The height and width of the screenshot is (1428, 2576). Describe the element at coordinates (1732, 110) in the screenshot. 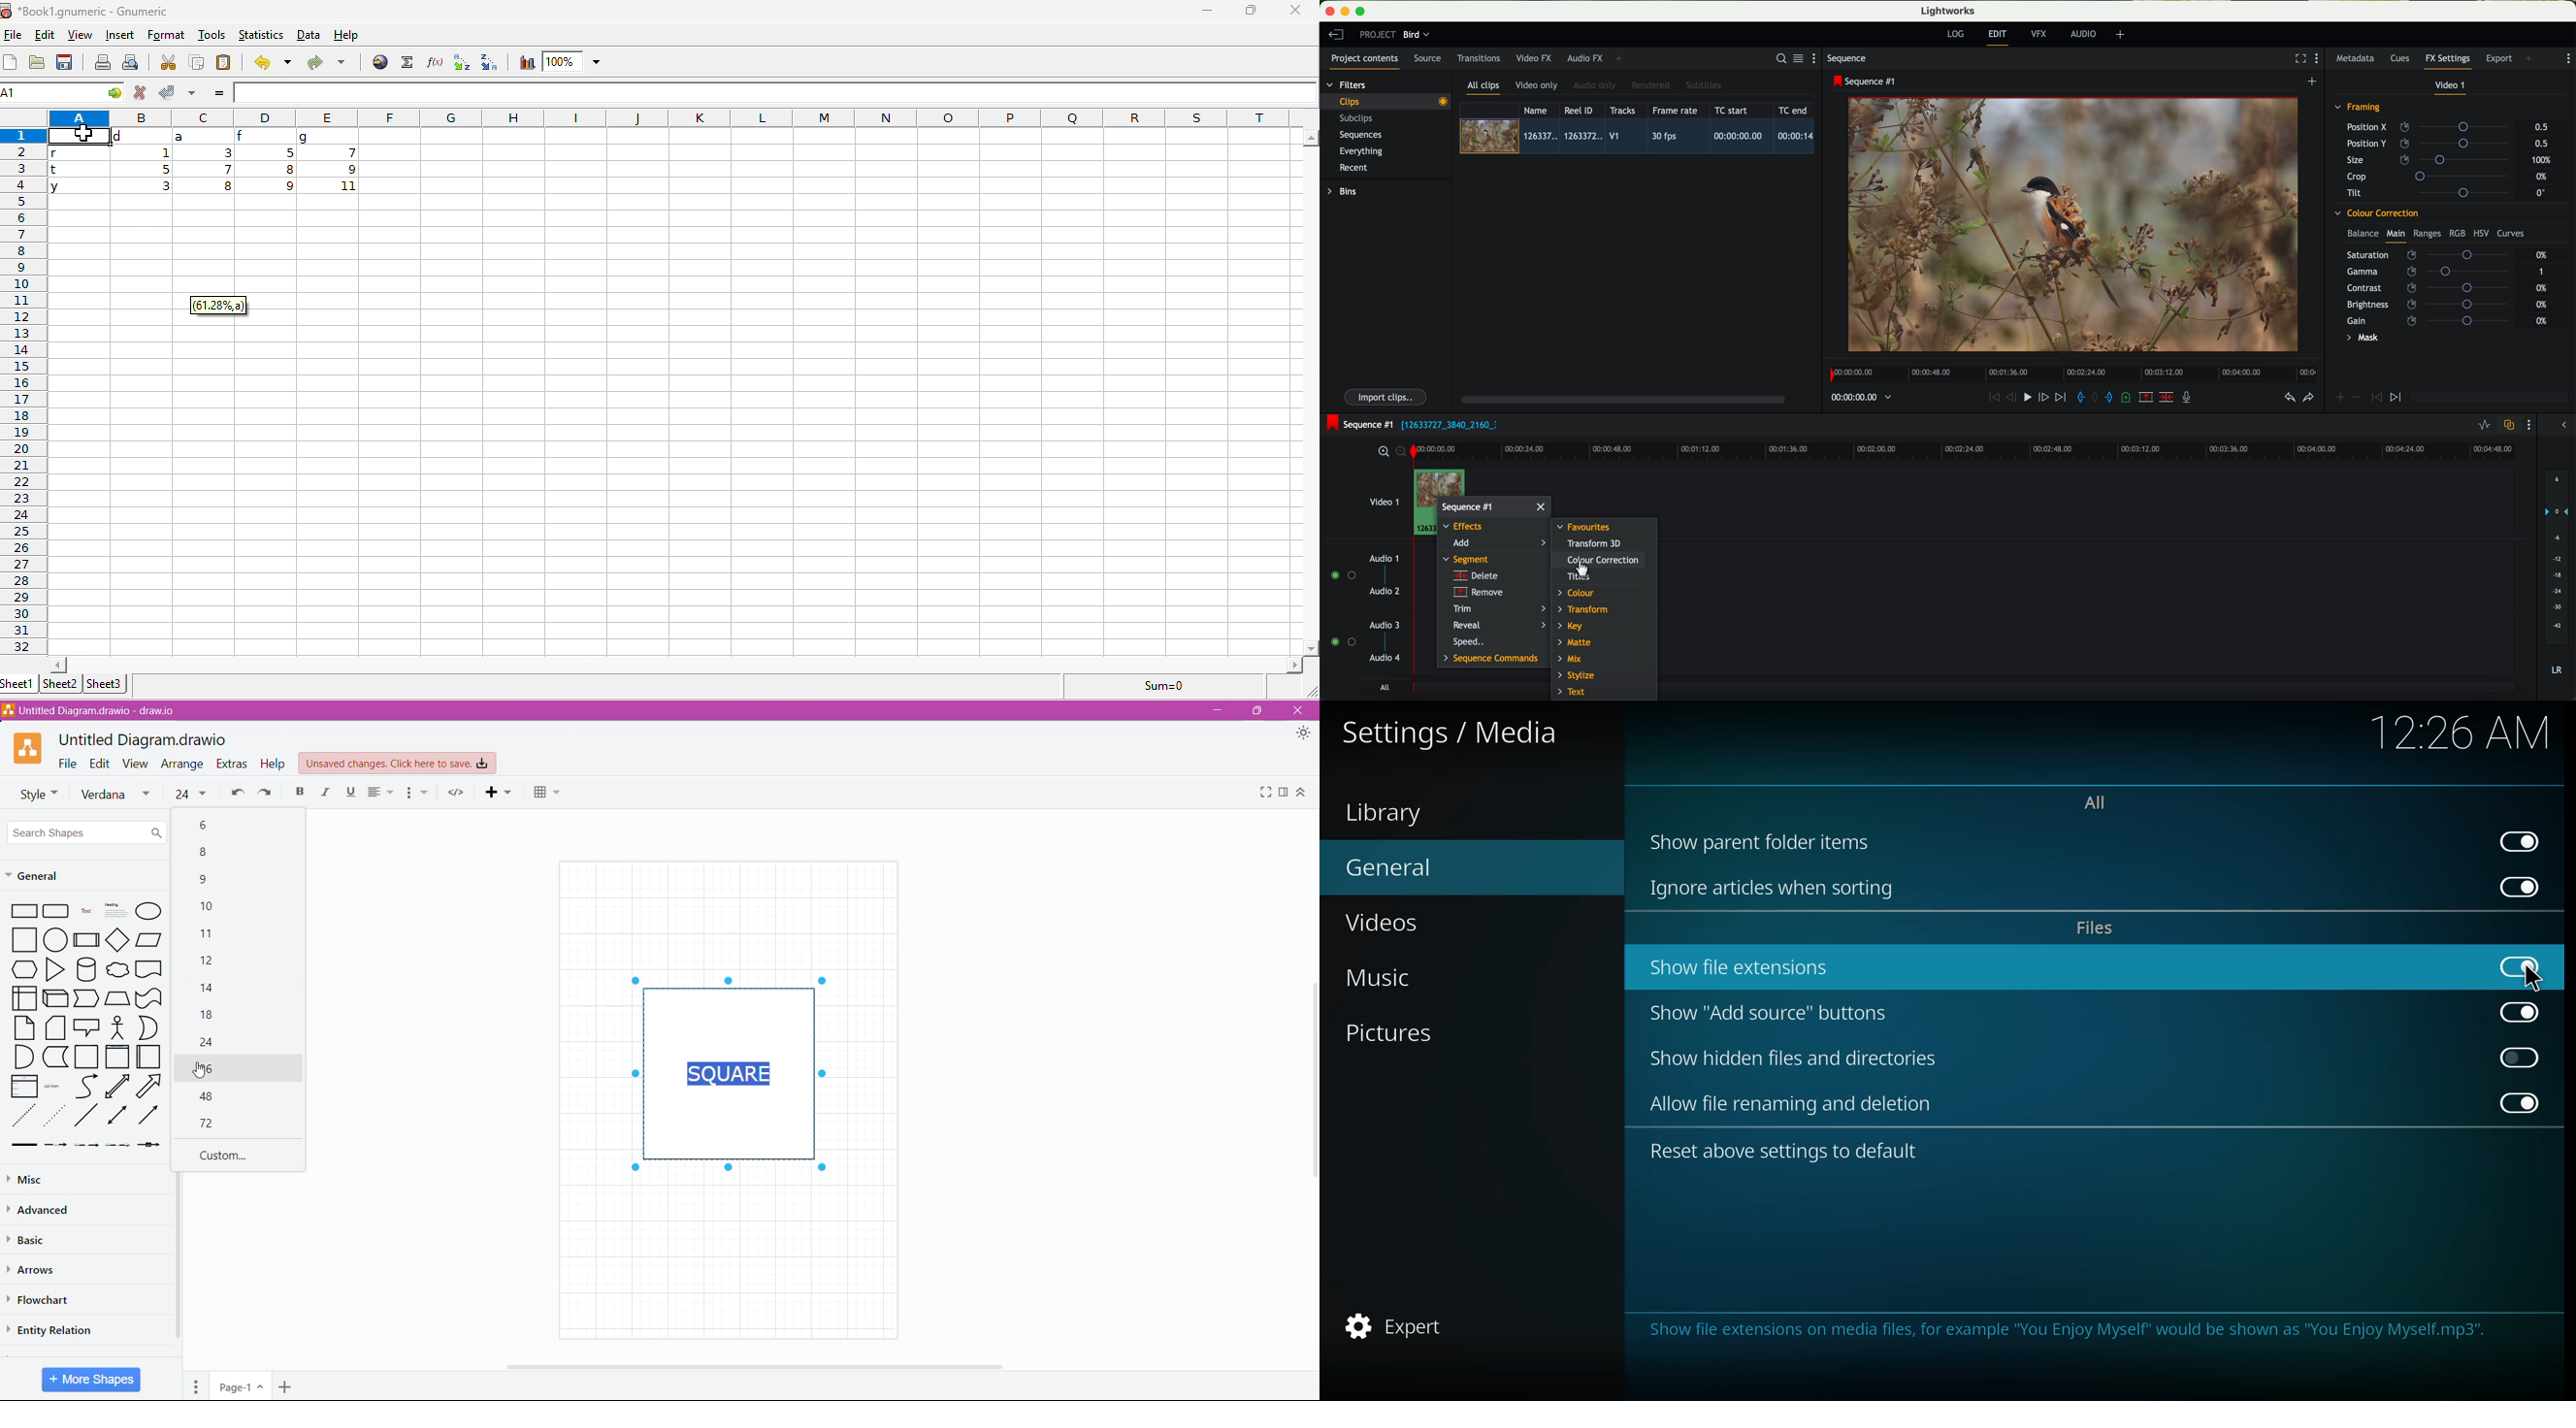

I see `TC start` at that location.